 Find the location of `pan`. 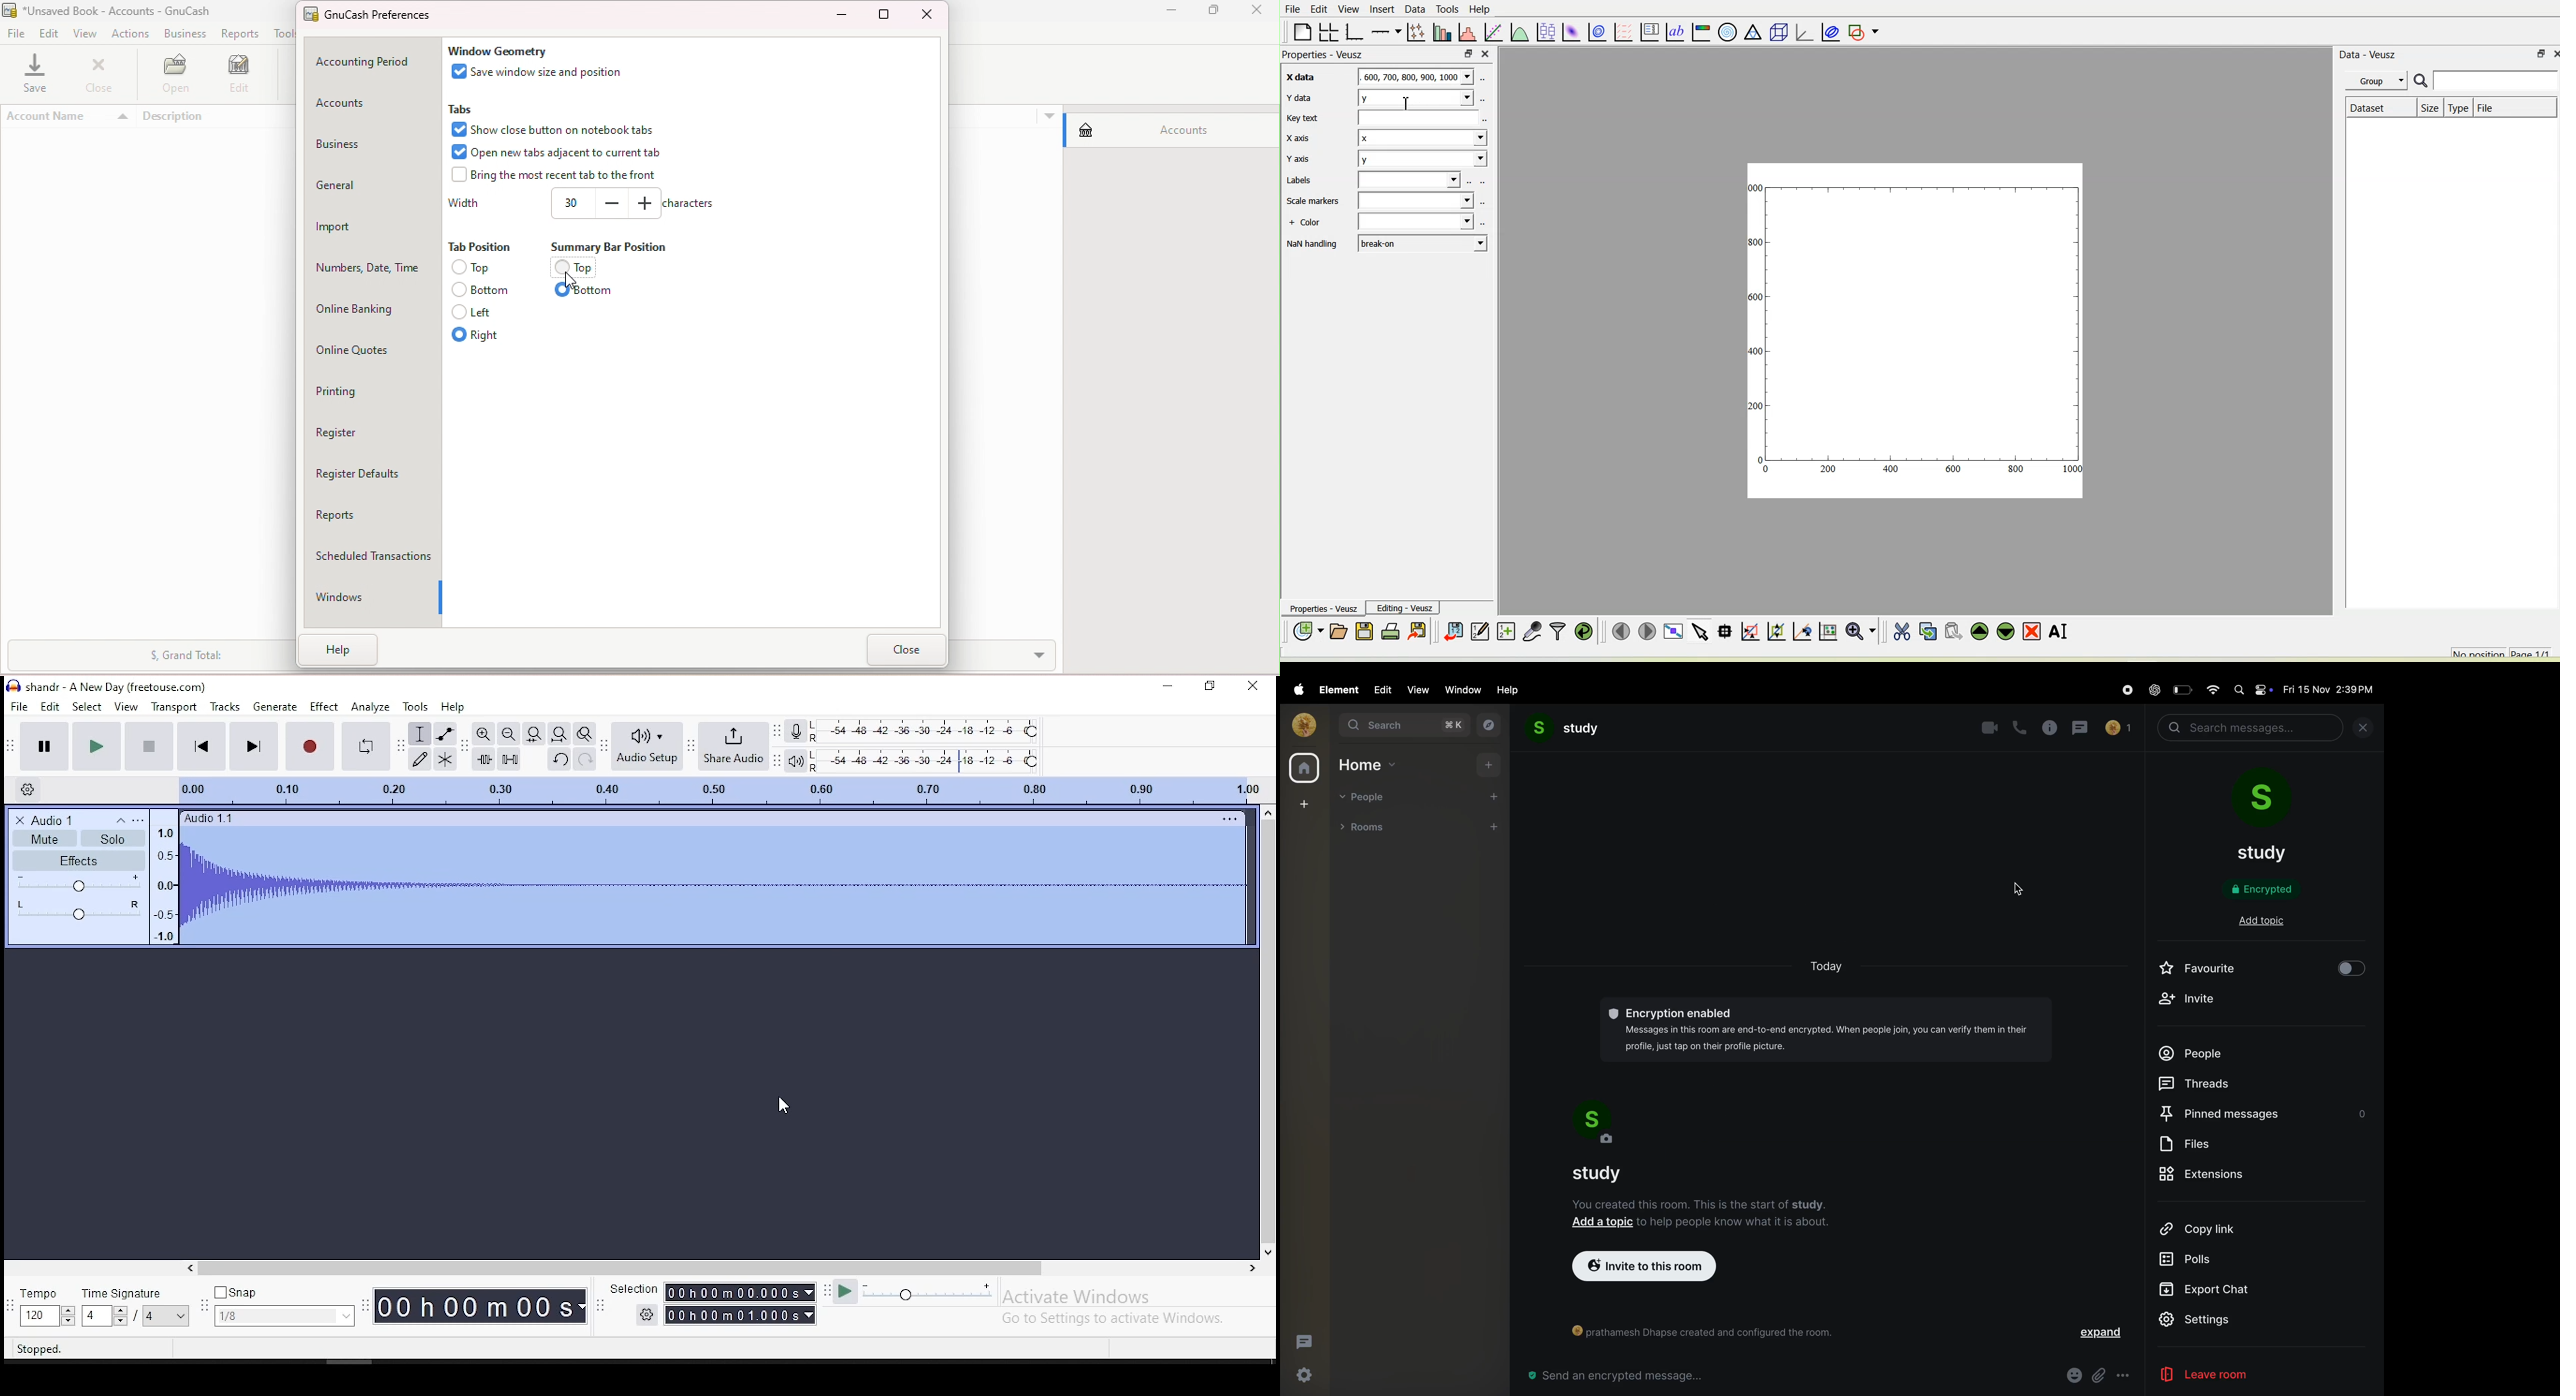

pan is located at coordinates (78, 910).